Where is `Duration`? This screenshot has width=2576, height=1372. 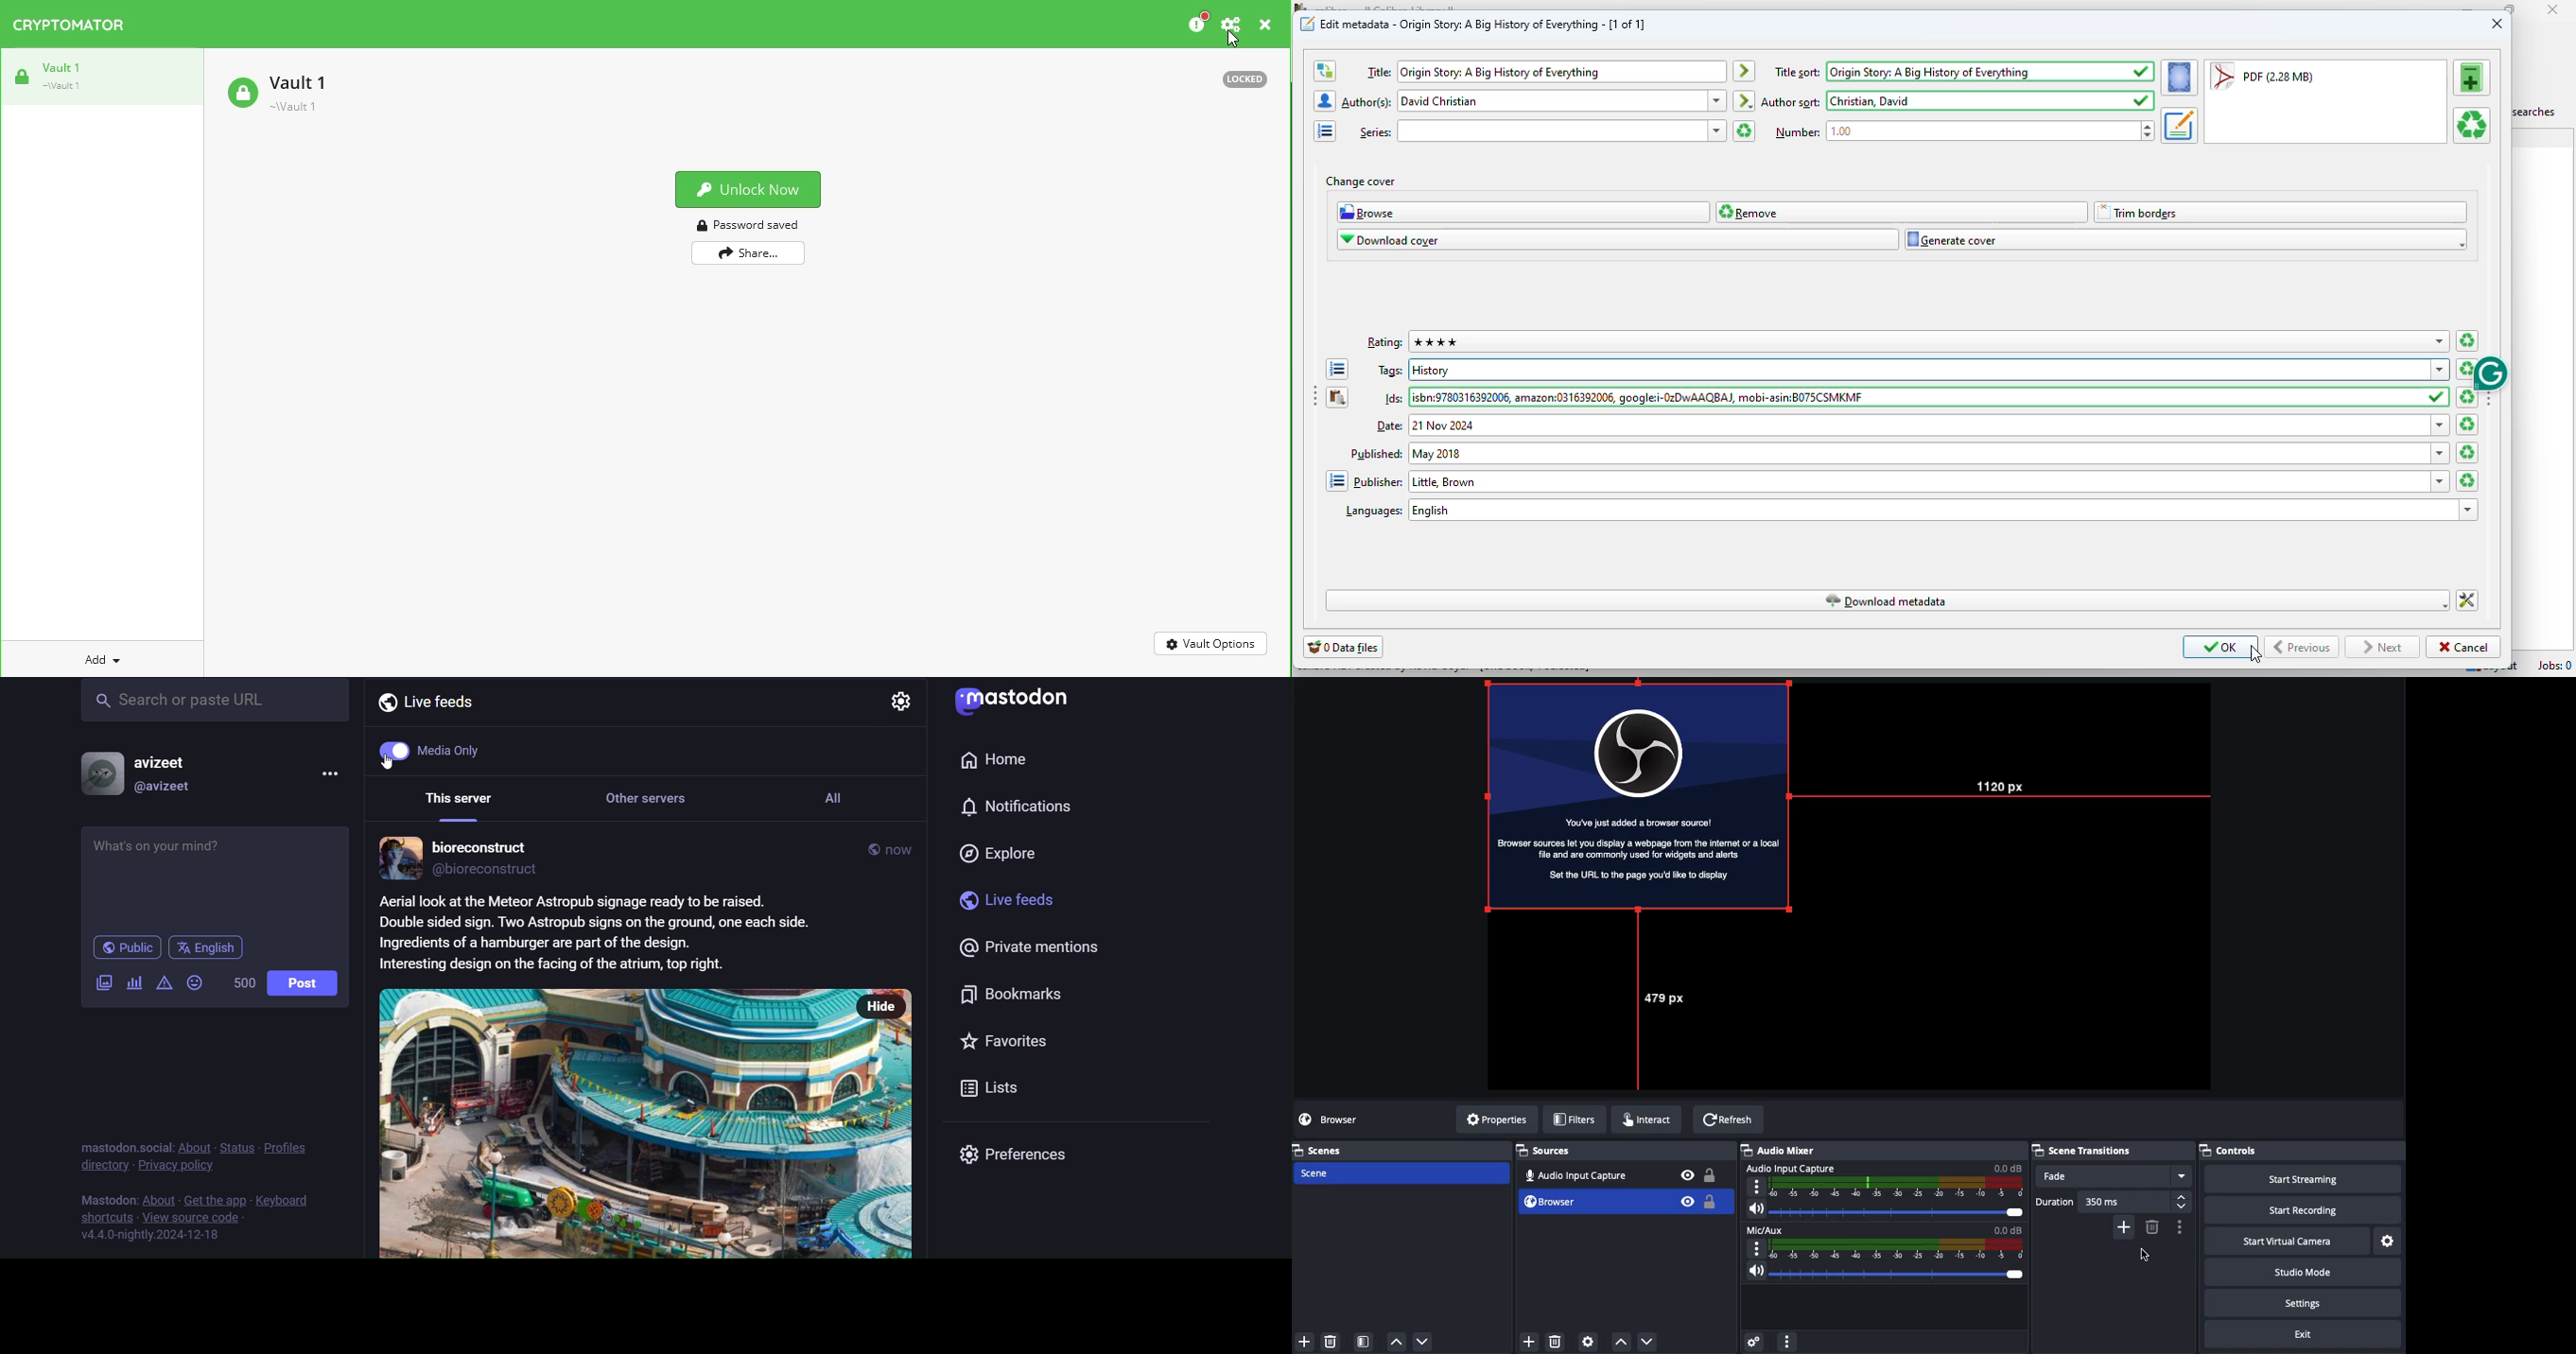
Duration is located at coordinates (2113, 1201).